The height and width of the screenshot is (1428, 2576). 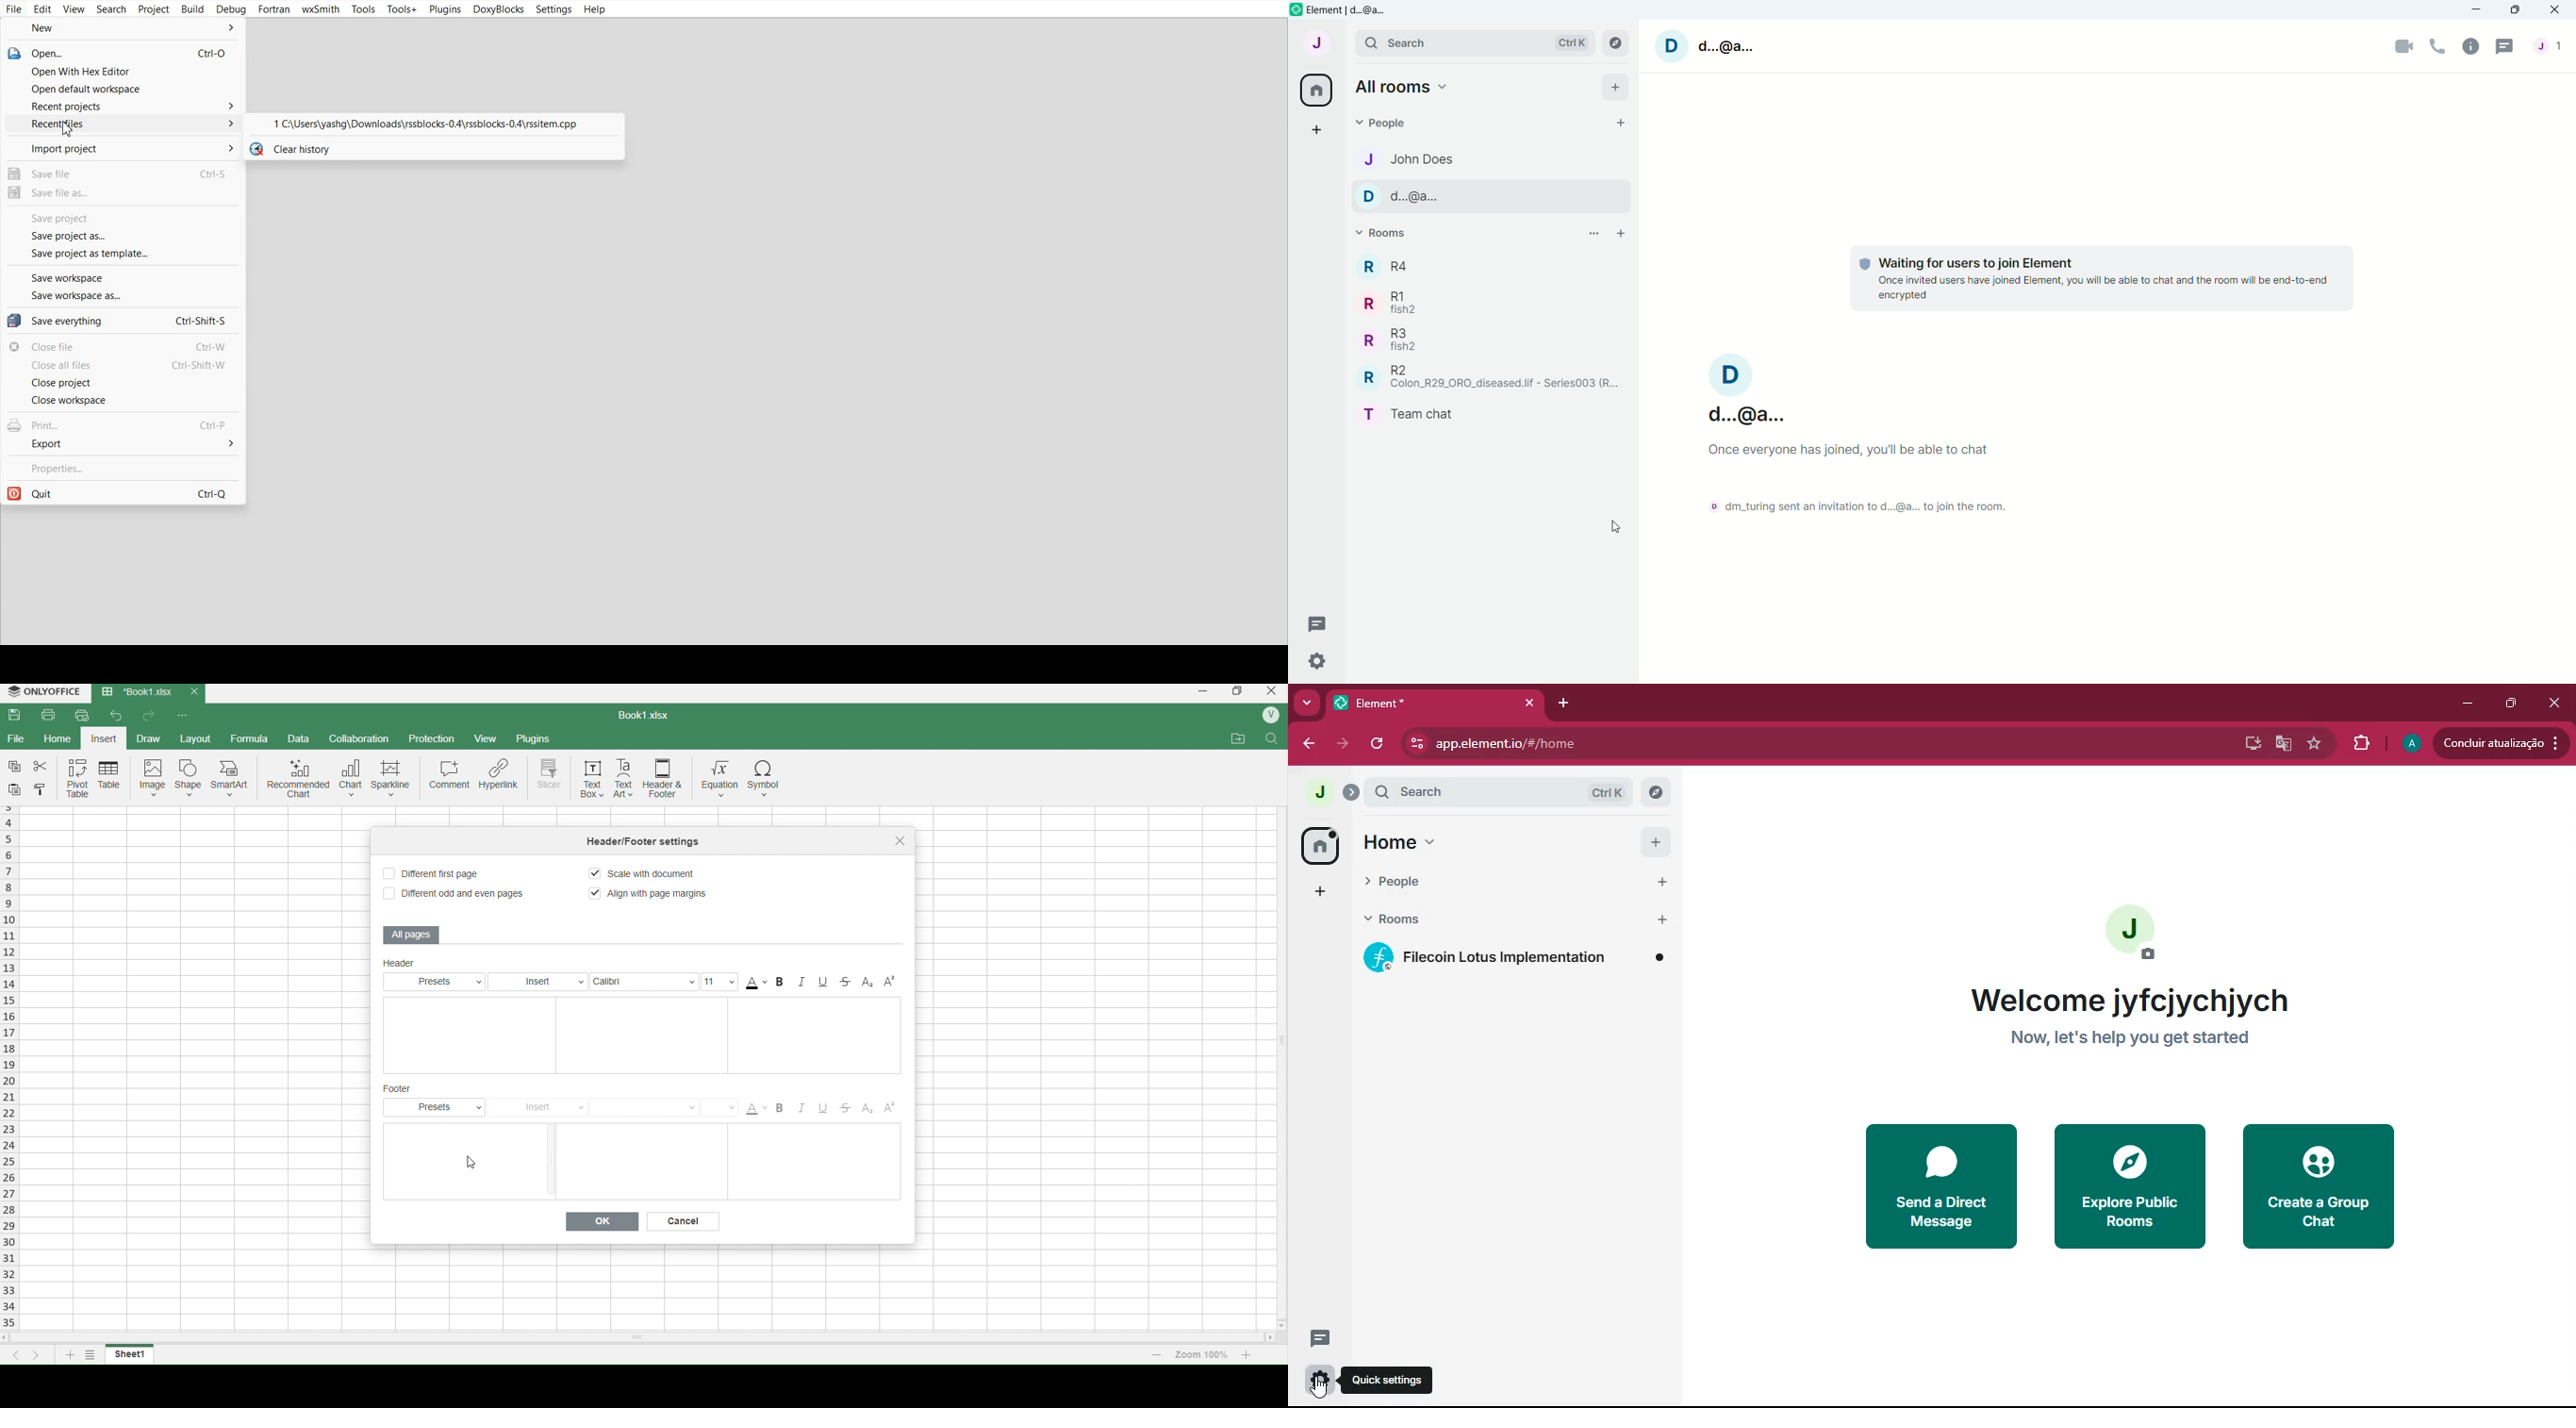 I want to click on Project, so click(x=154, y=9).